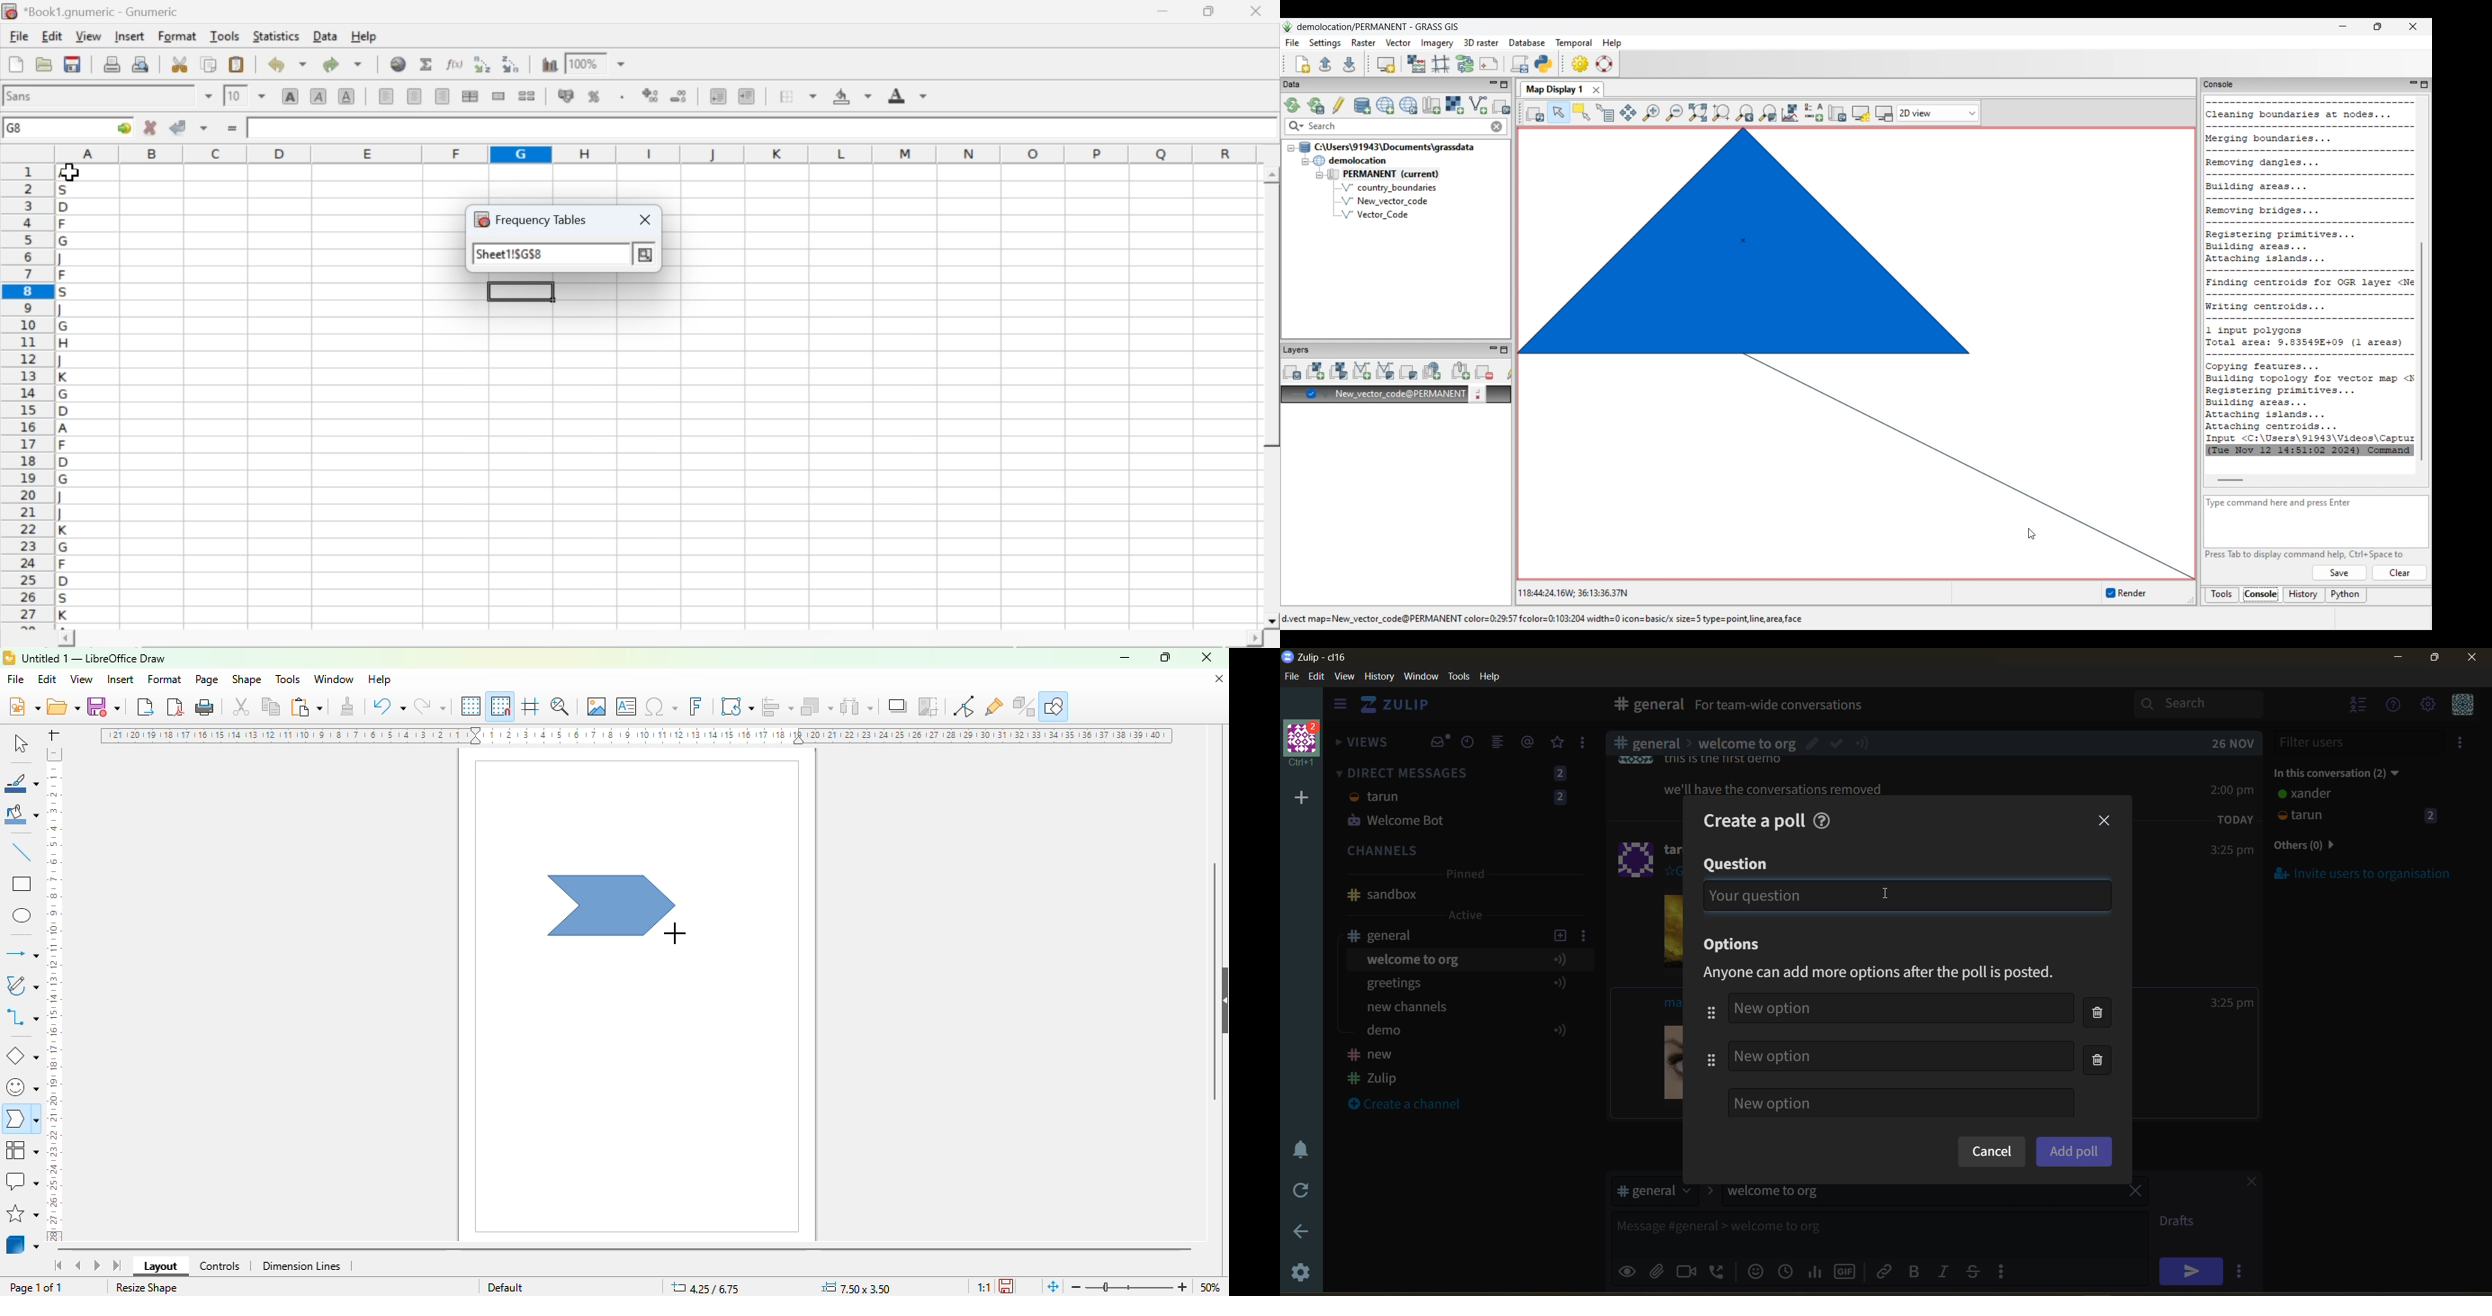  I want to click on dimension lines, so click(301, 1266).